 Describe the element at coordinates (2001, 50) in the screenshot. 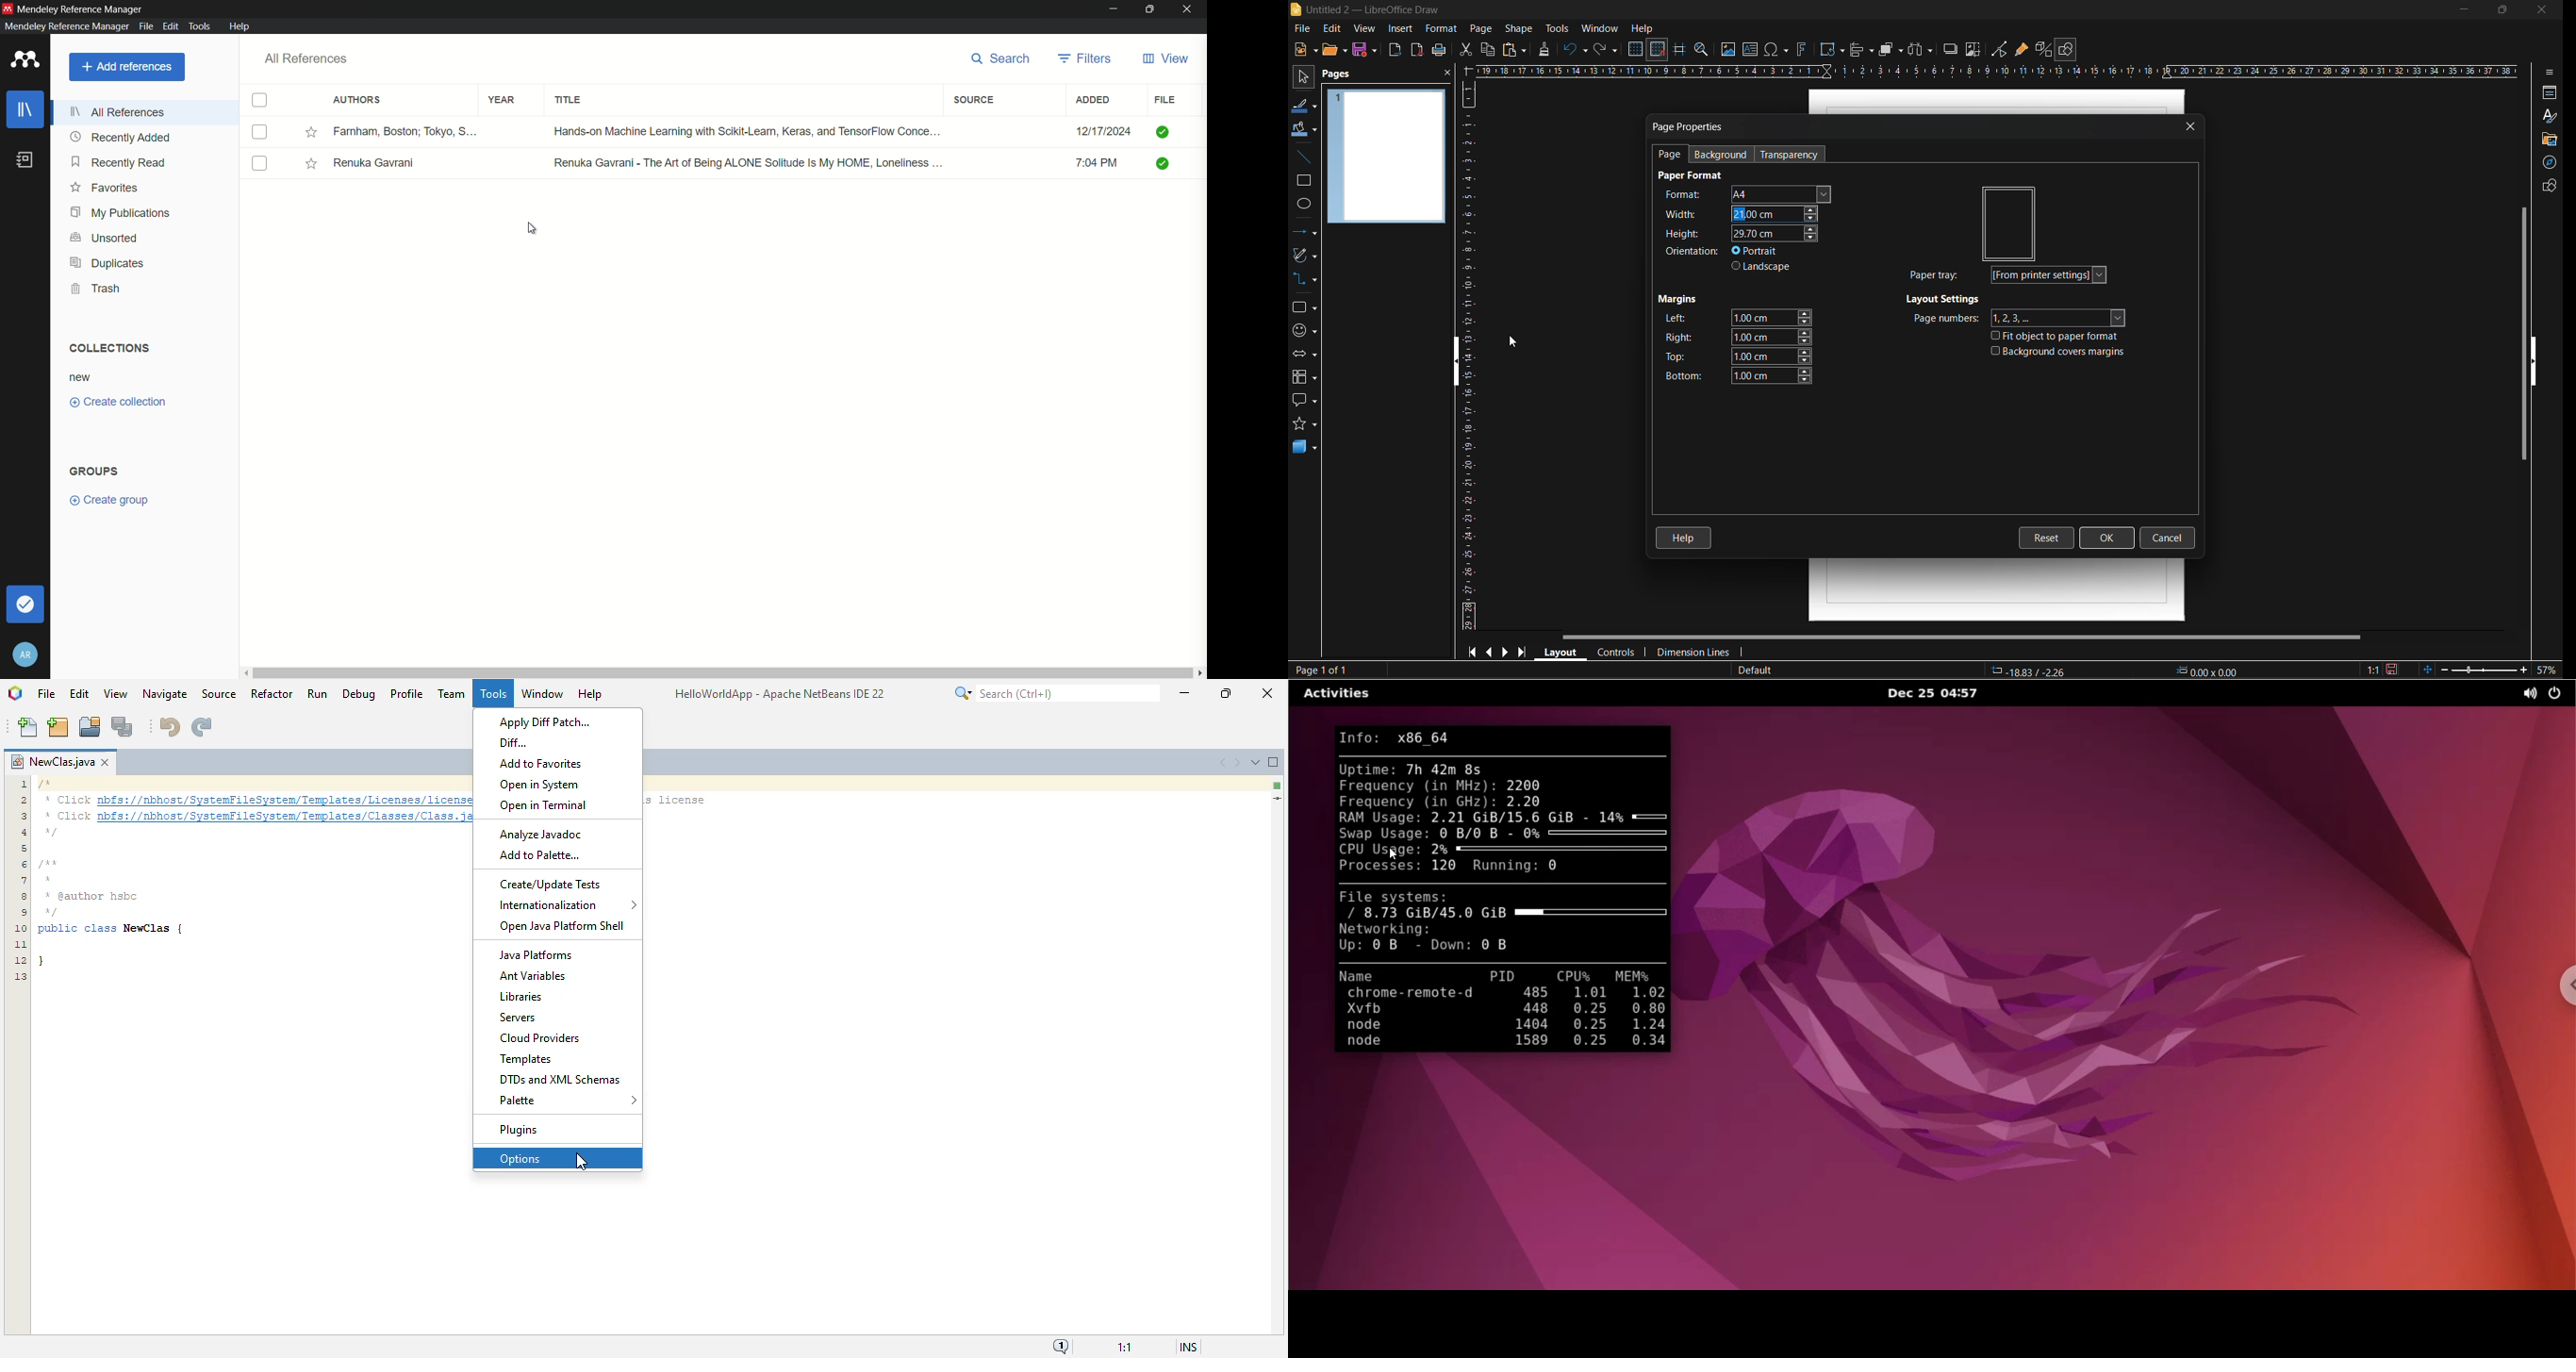

I see `toggle point` at that location.